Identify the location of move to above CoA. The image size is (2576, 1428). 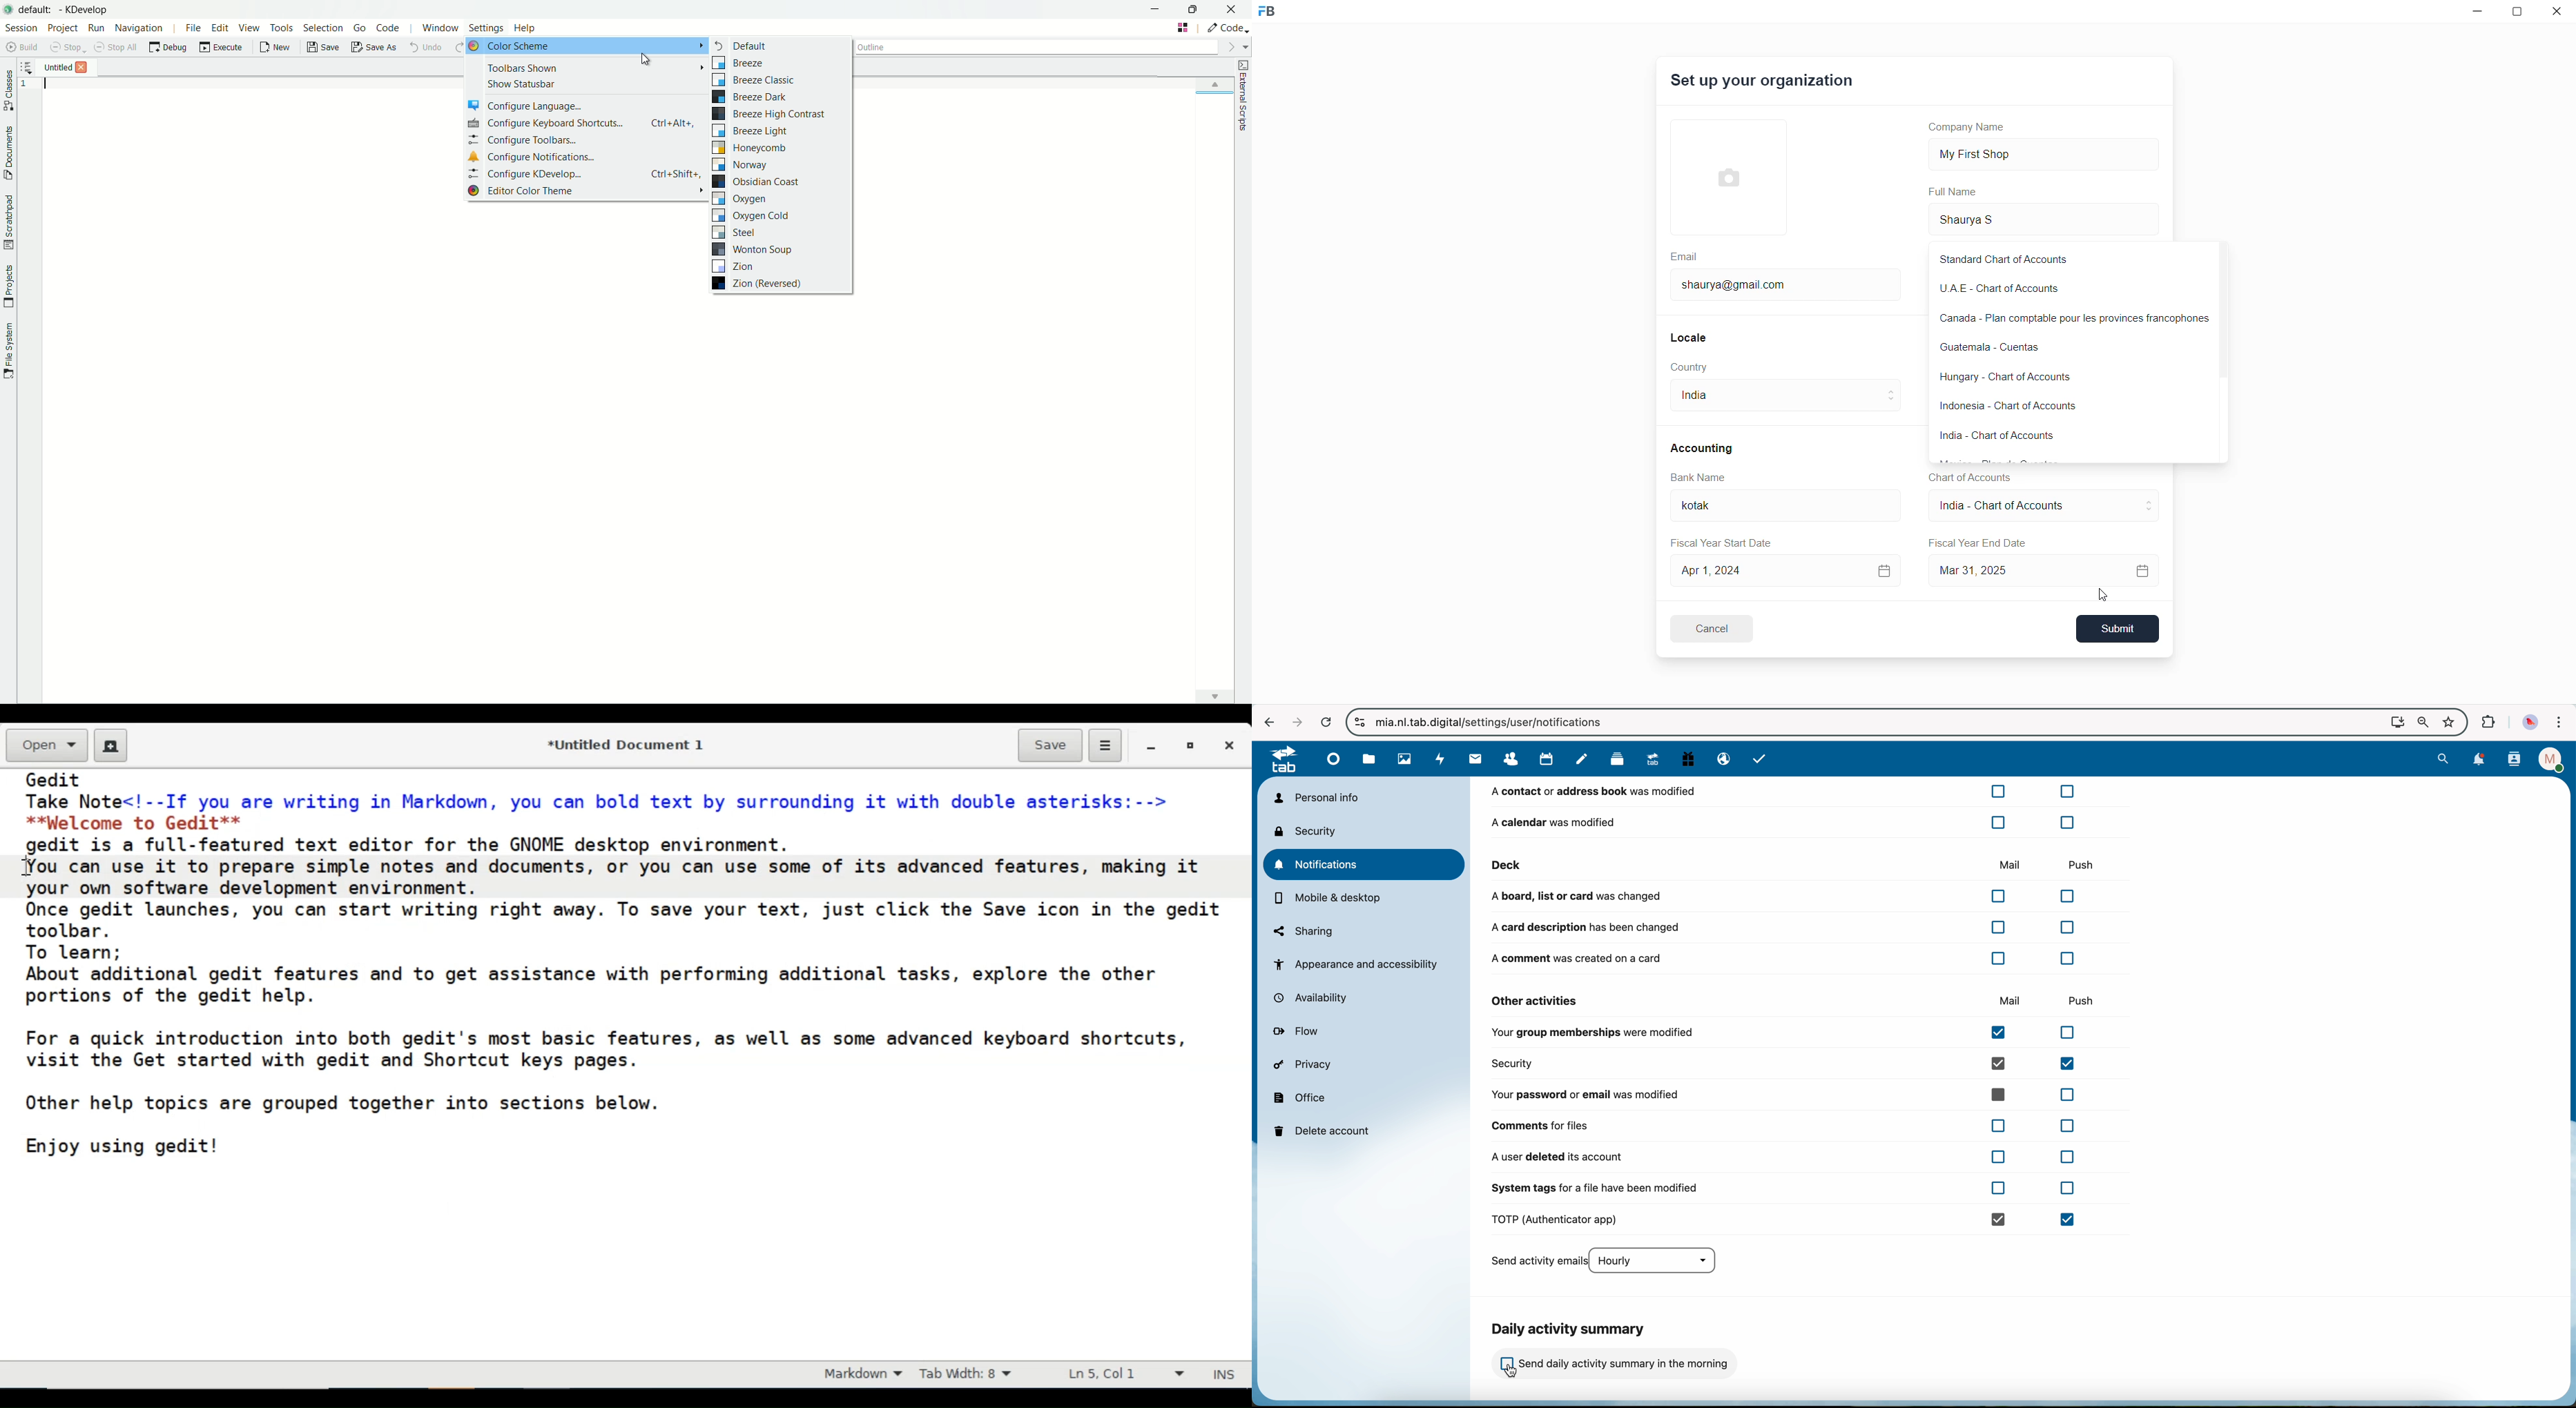
(2152, 500).